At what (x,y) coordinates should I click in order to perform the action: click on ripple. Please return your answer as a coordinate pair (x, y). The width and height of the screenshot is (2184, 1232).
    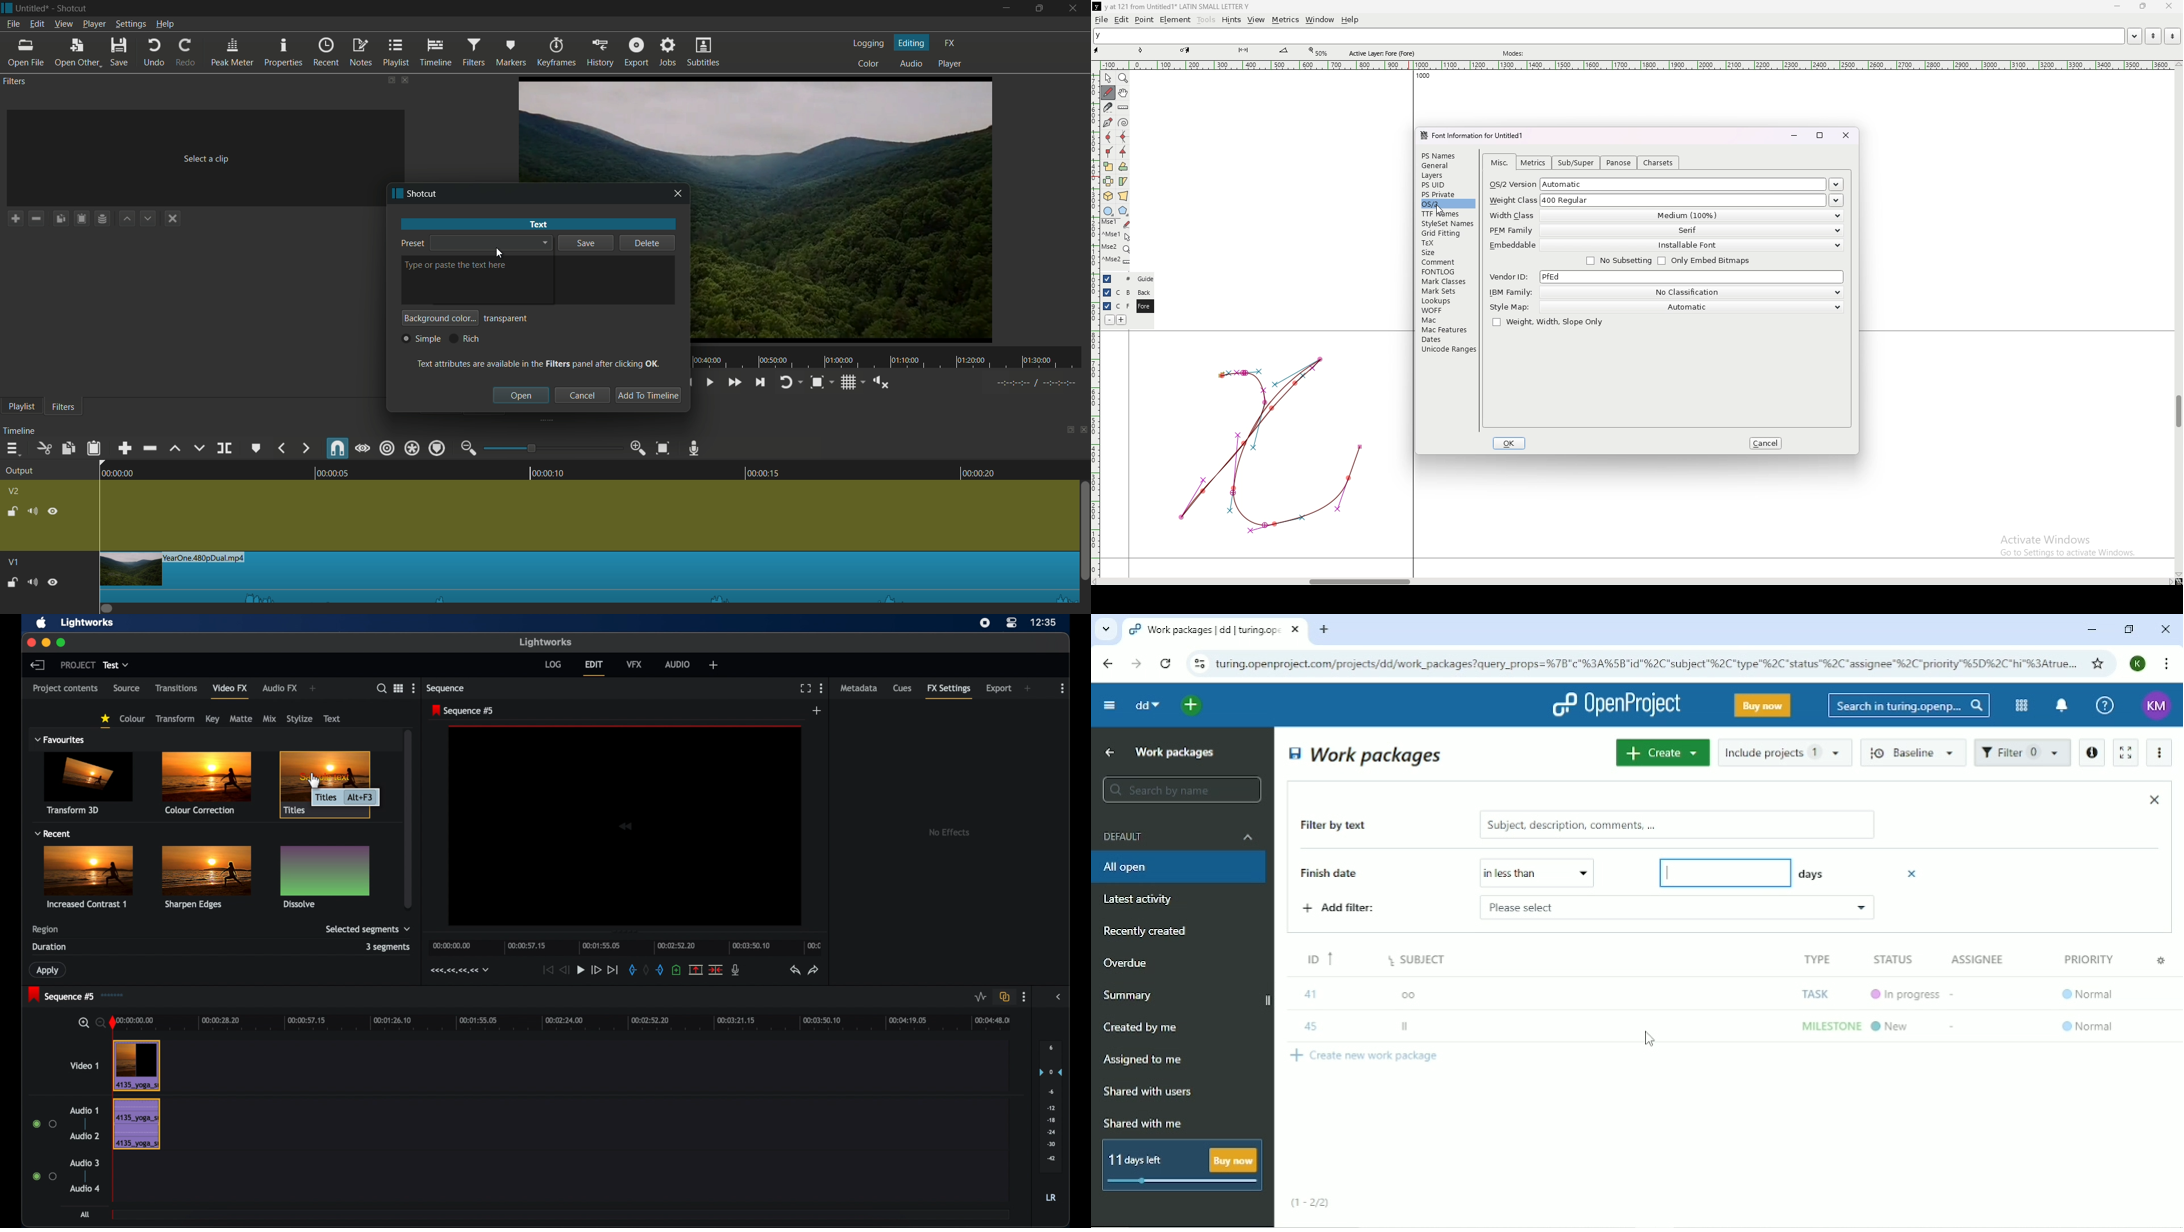
    Looking at the image, I should click on (388, 449).